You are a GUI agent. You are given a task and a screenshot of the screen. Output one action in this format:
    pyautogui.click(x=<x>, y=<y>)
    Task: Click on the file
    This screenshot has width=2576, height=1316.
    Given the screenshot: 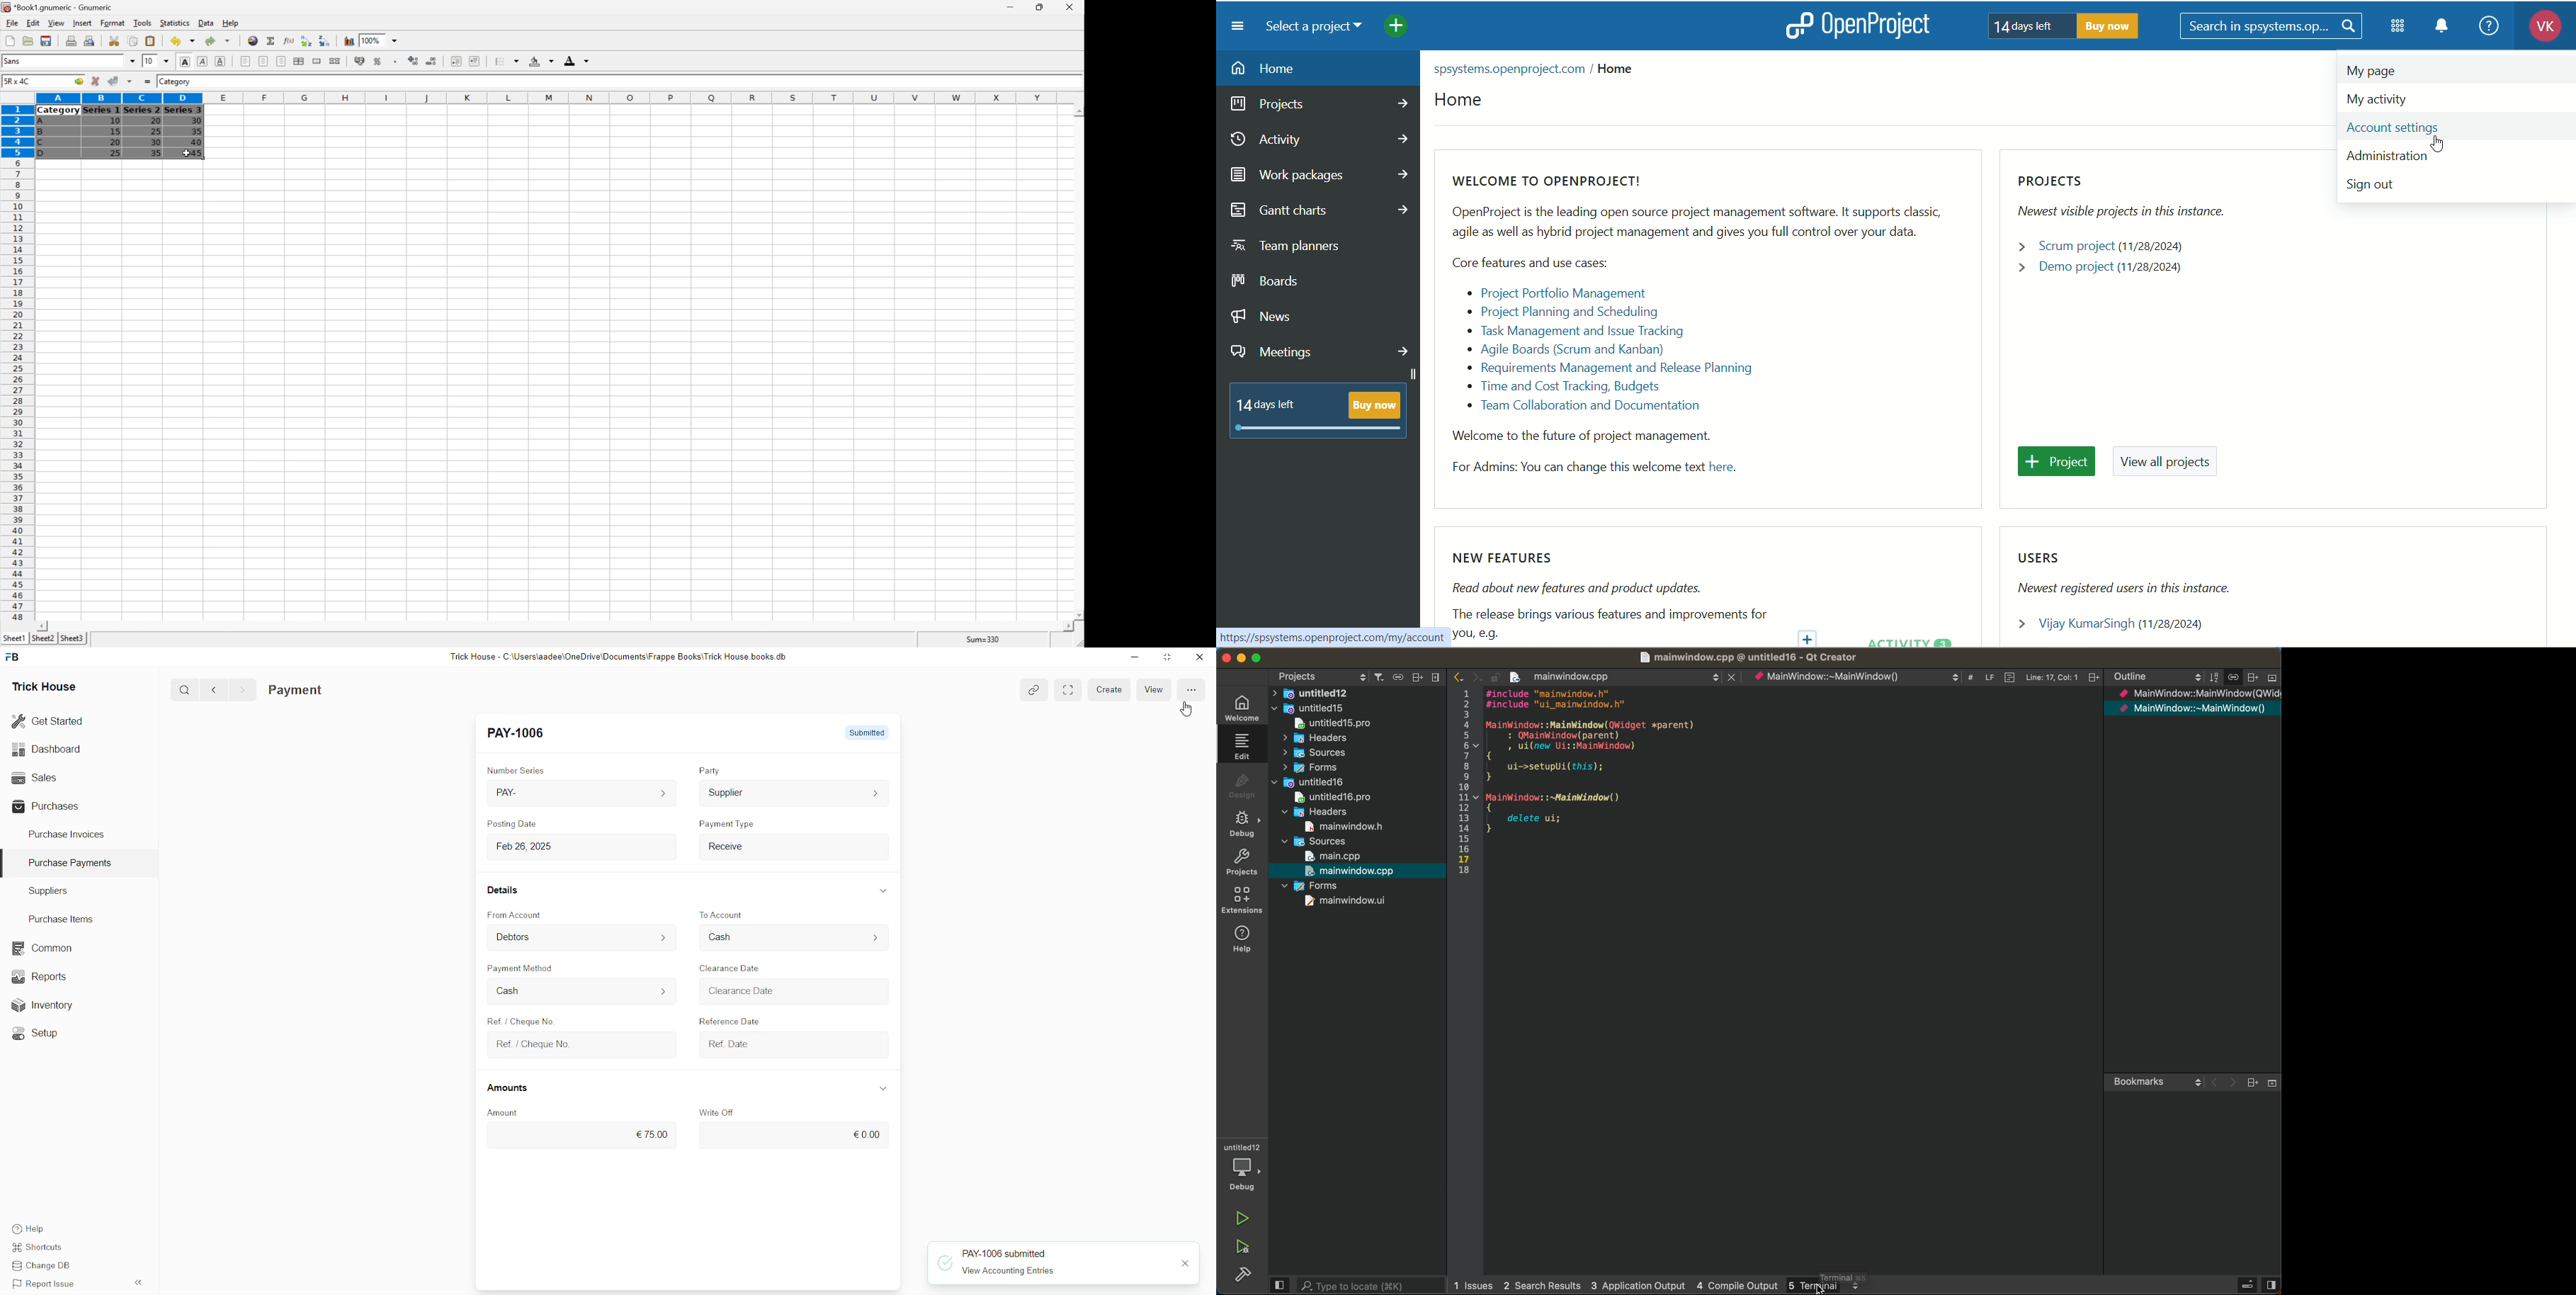 What is the action you would take?
    pyautogui.click(x=1342, y=798)
    